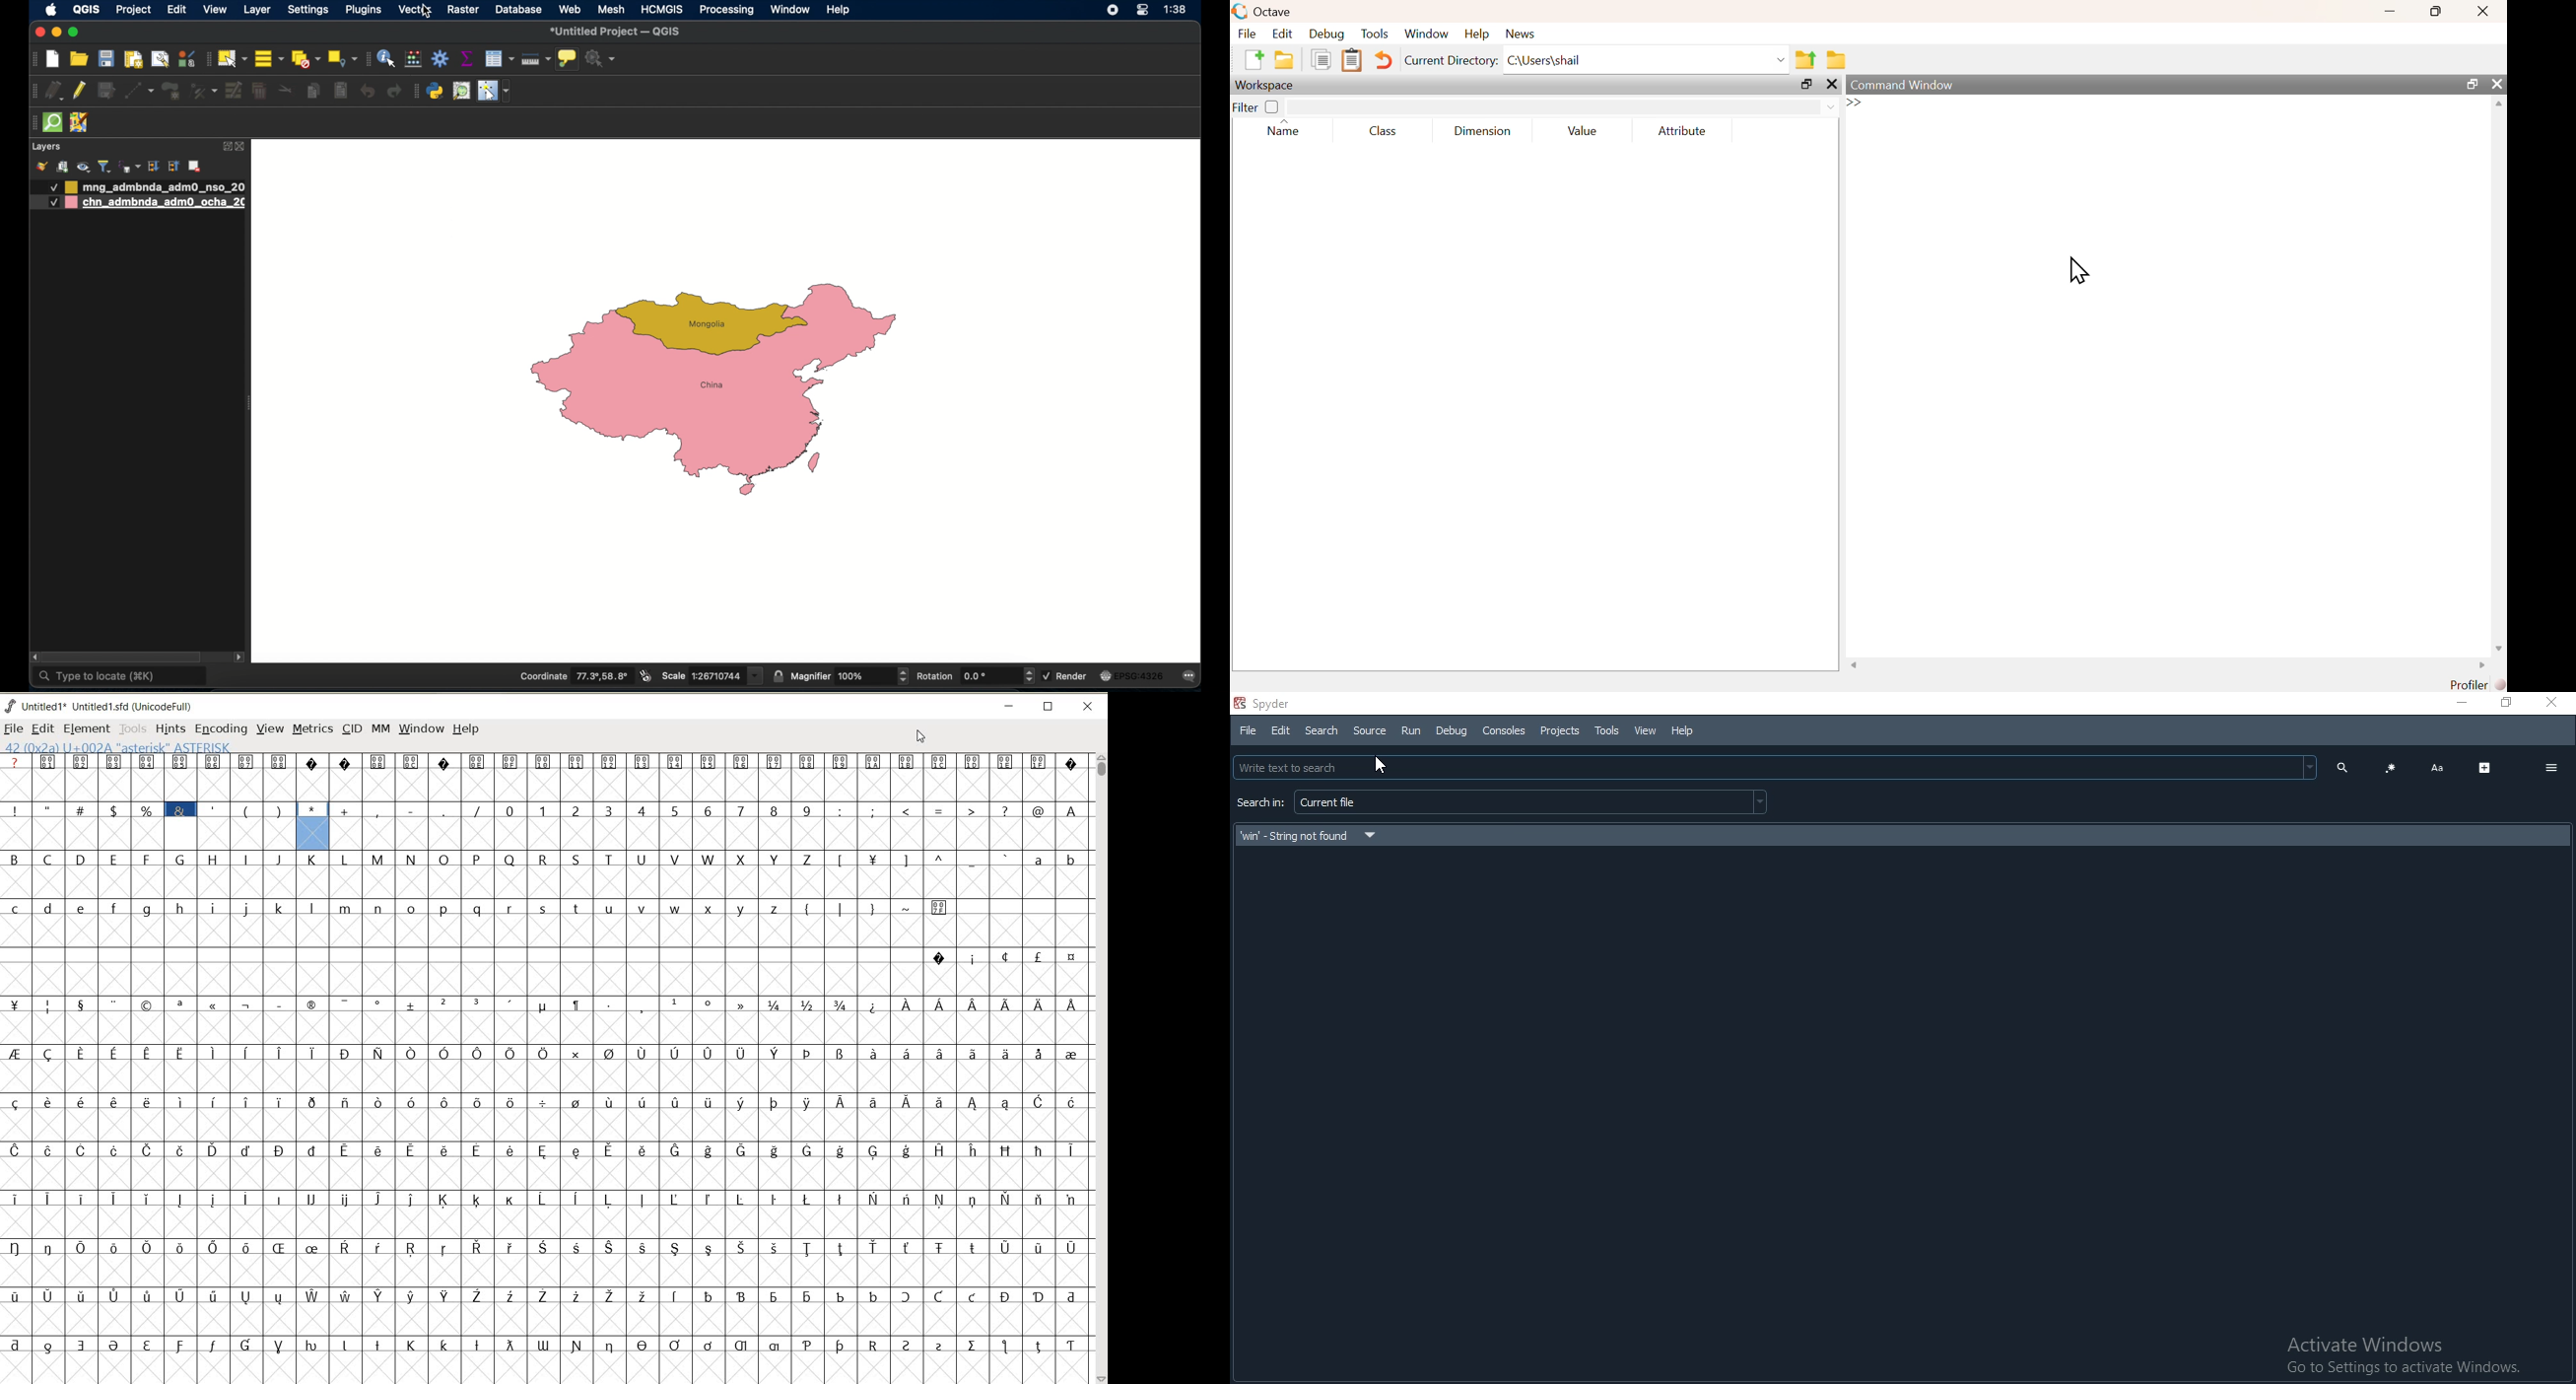 The image size is (2576, 1400). What do you see at coordinates (1559, 730) in the screenshot?
I see `Projects` at bounding box center [1559, 730].